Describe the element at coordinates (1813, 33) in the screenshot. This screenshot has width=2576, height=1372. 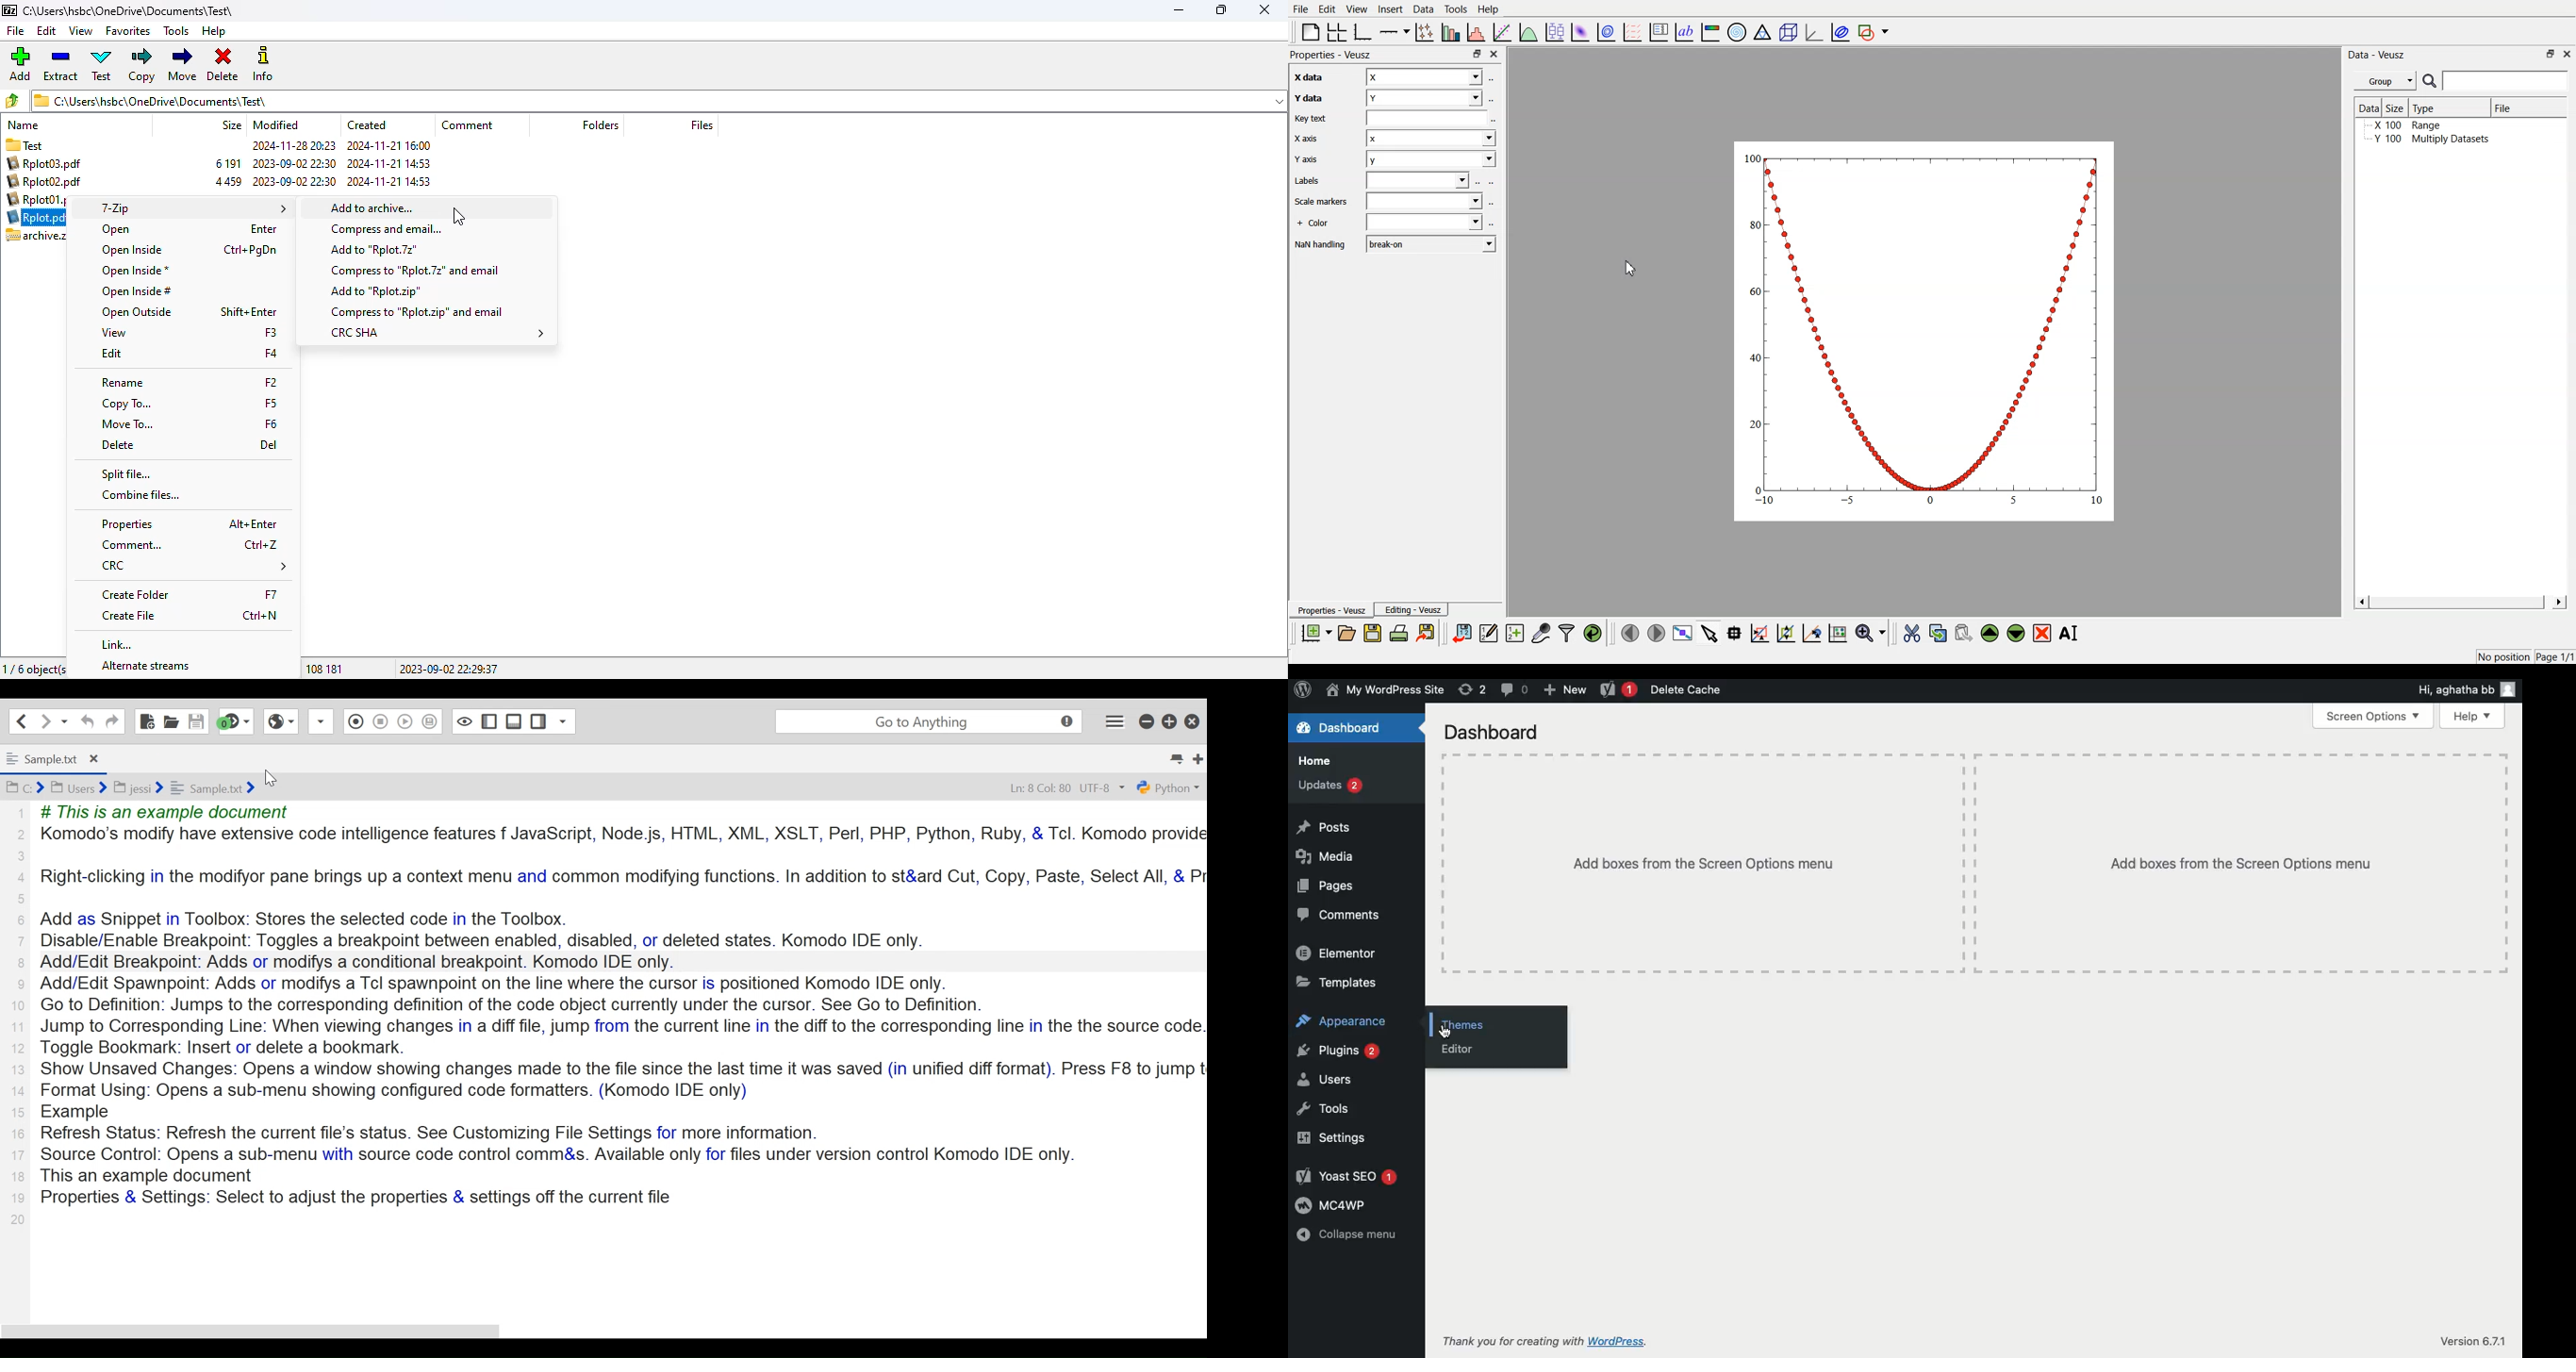
I see `3d graph` at that location.